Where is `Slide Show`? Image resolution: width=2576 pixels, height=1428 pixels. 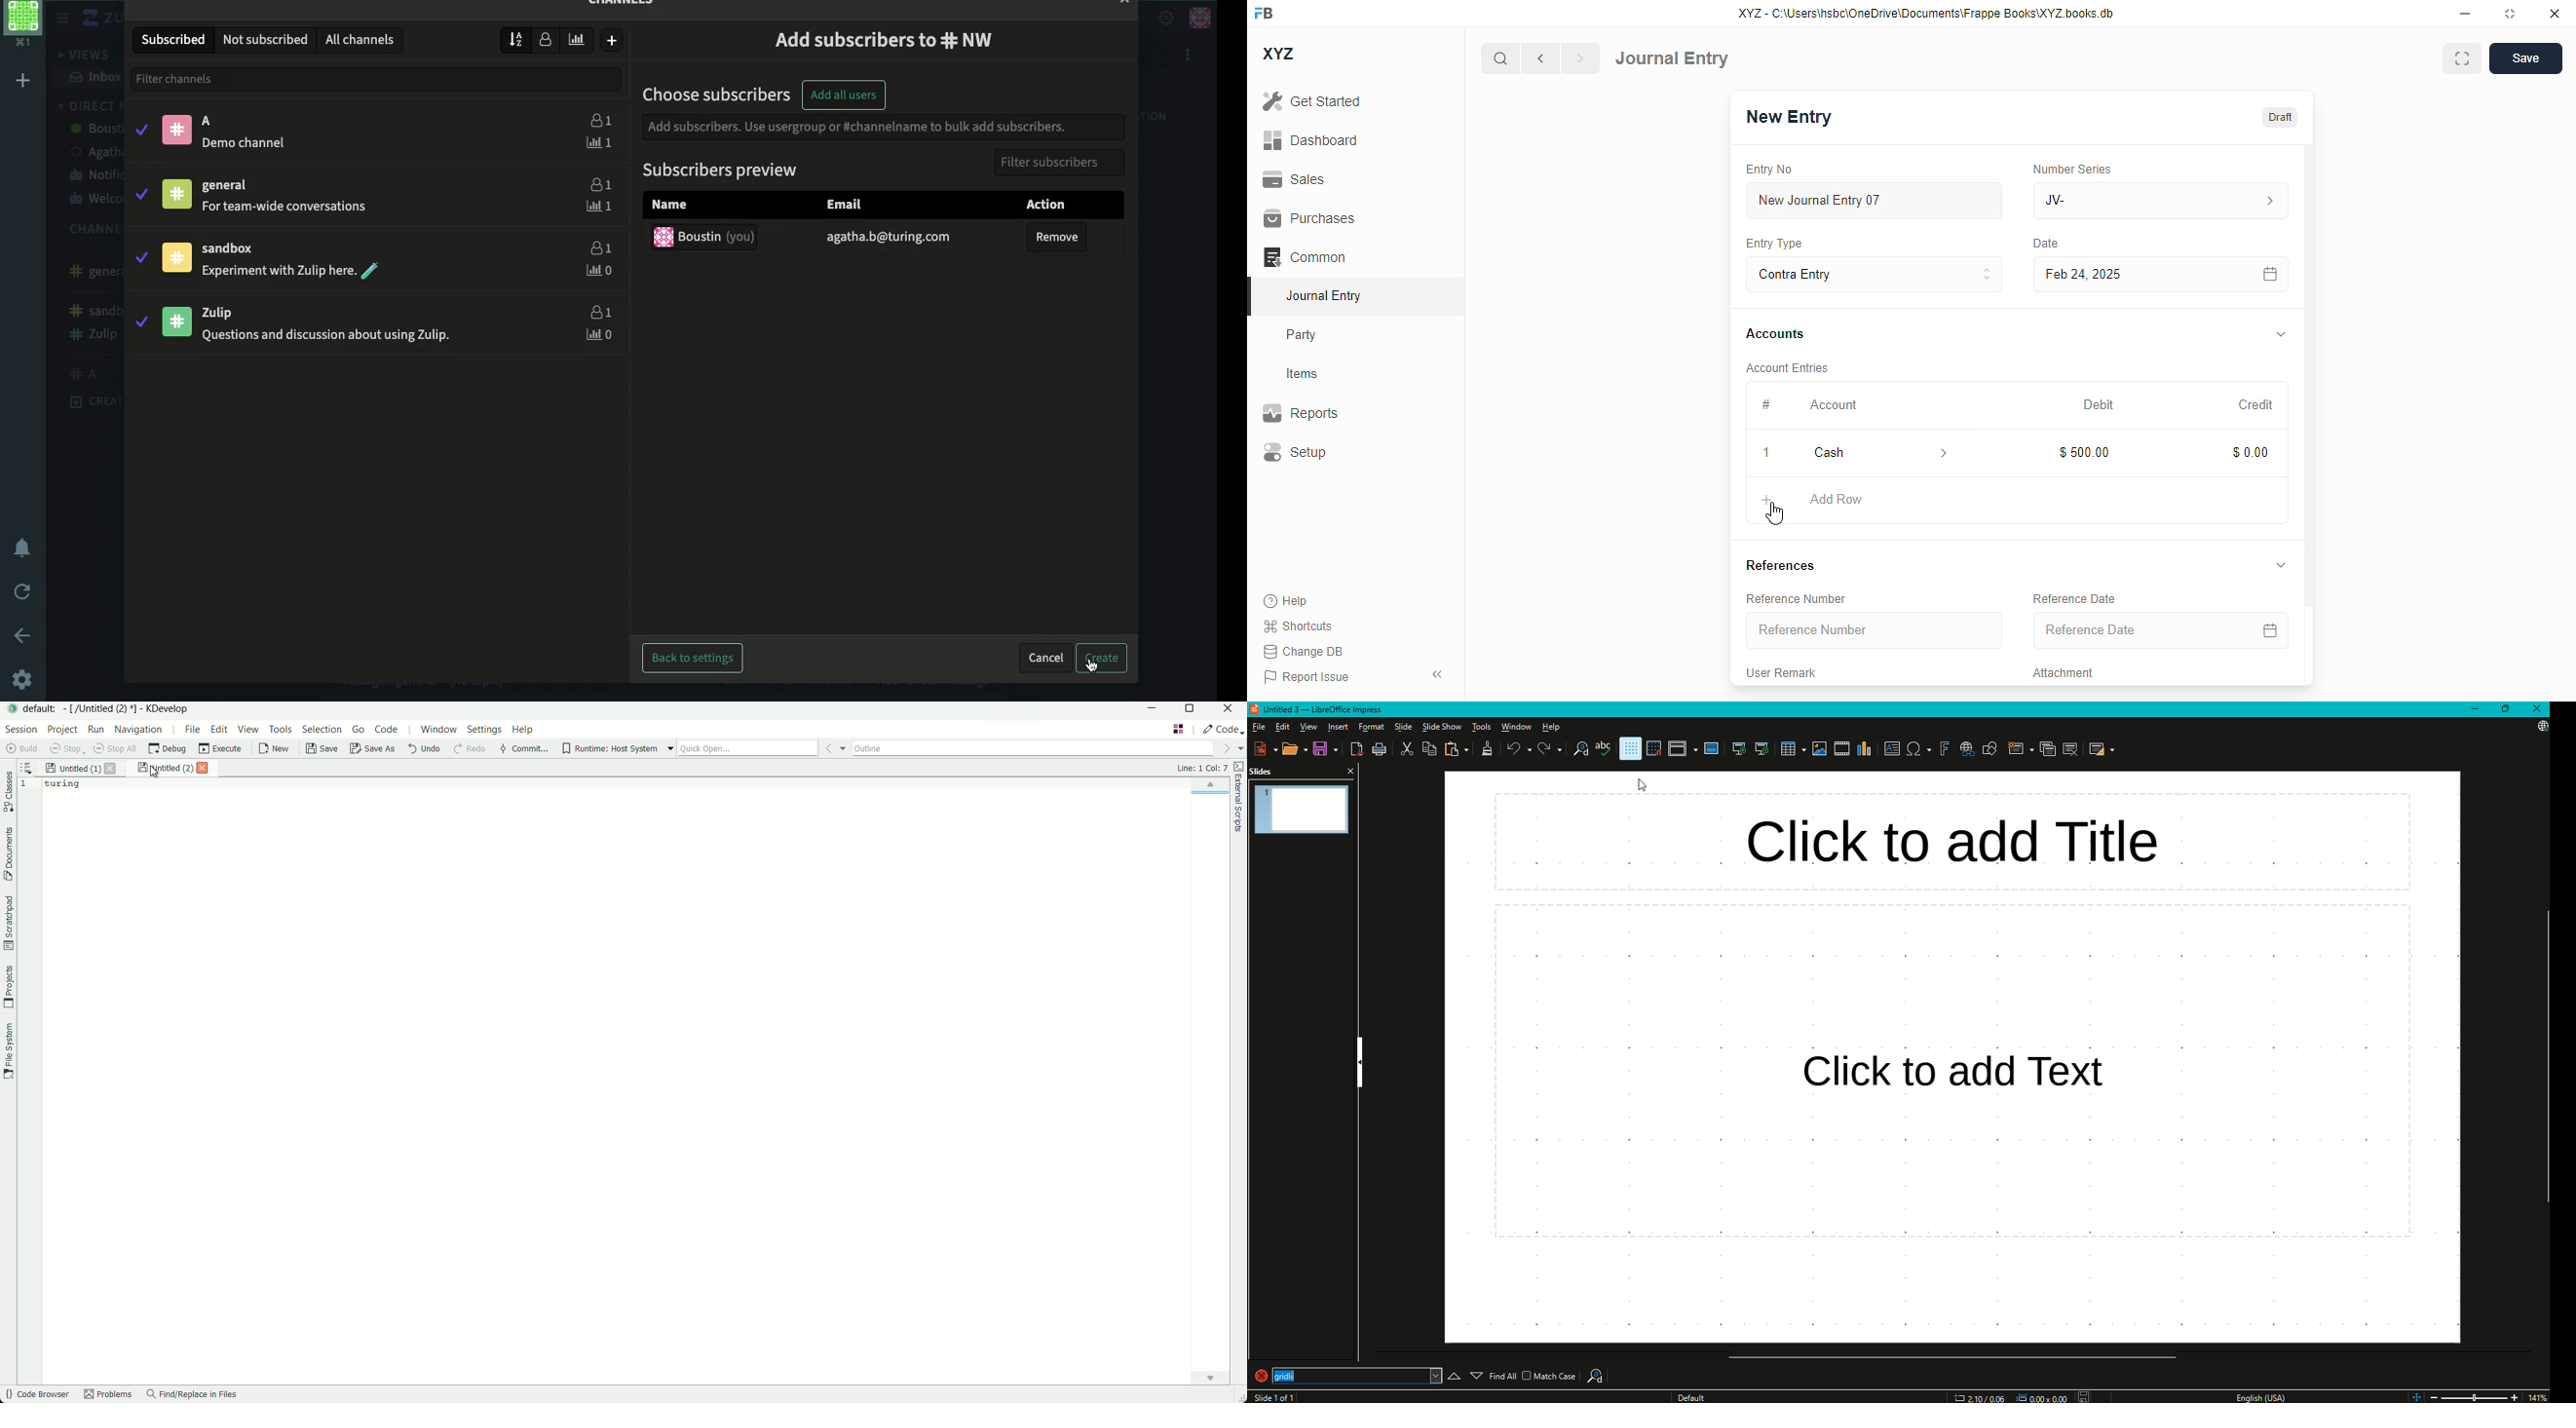
Slide Show is located at coordinates (1441, 727).